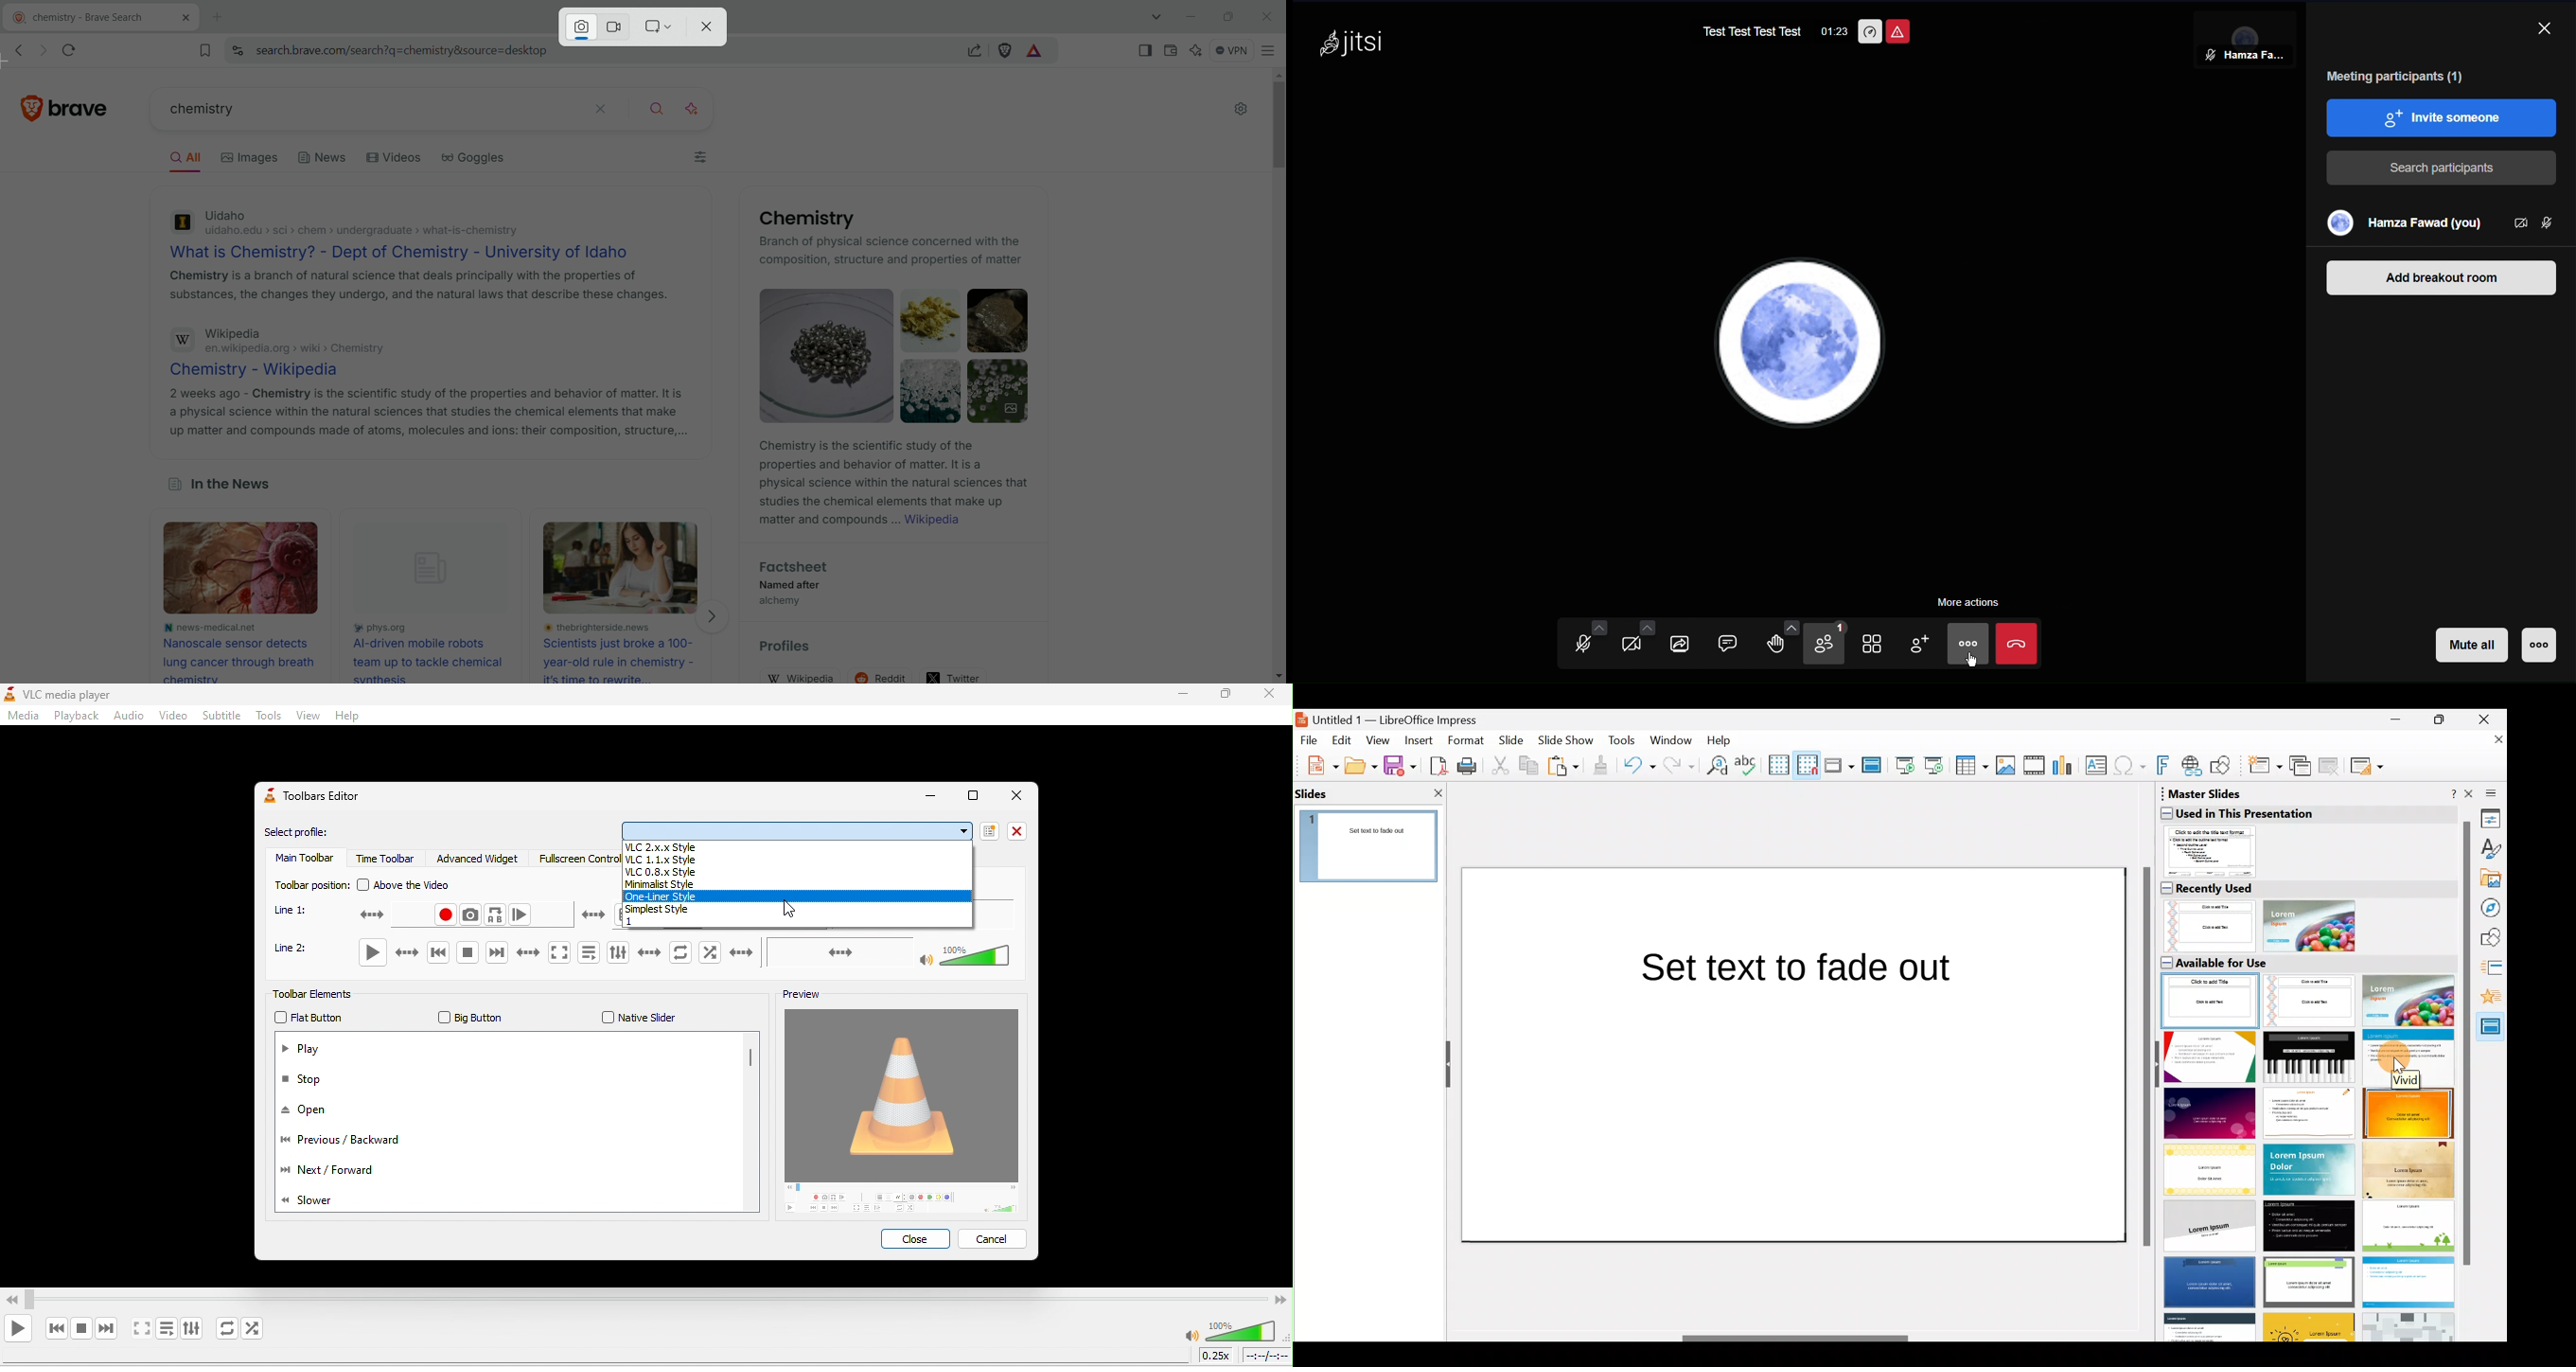 This screenshot has height=1372, width=2576. I want to click on , so click(1438, 1065).